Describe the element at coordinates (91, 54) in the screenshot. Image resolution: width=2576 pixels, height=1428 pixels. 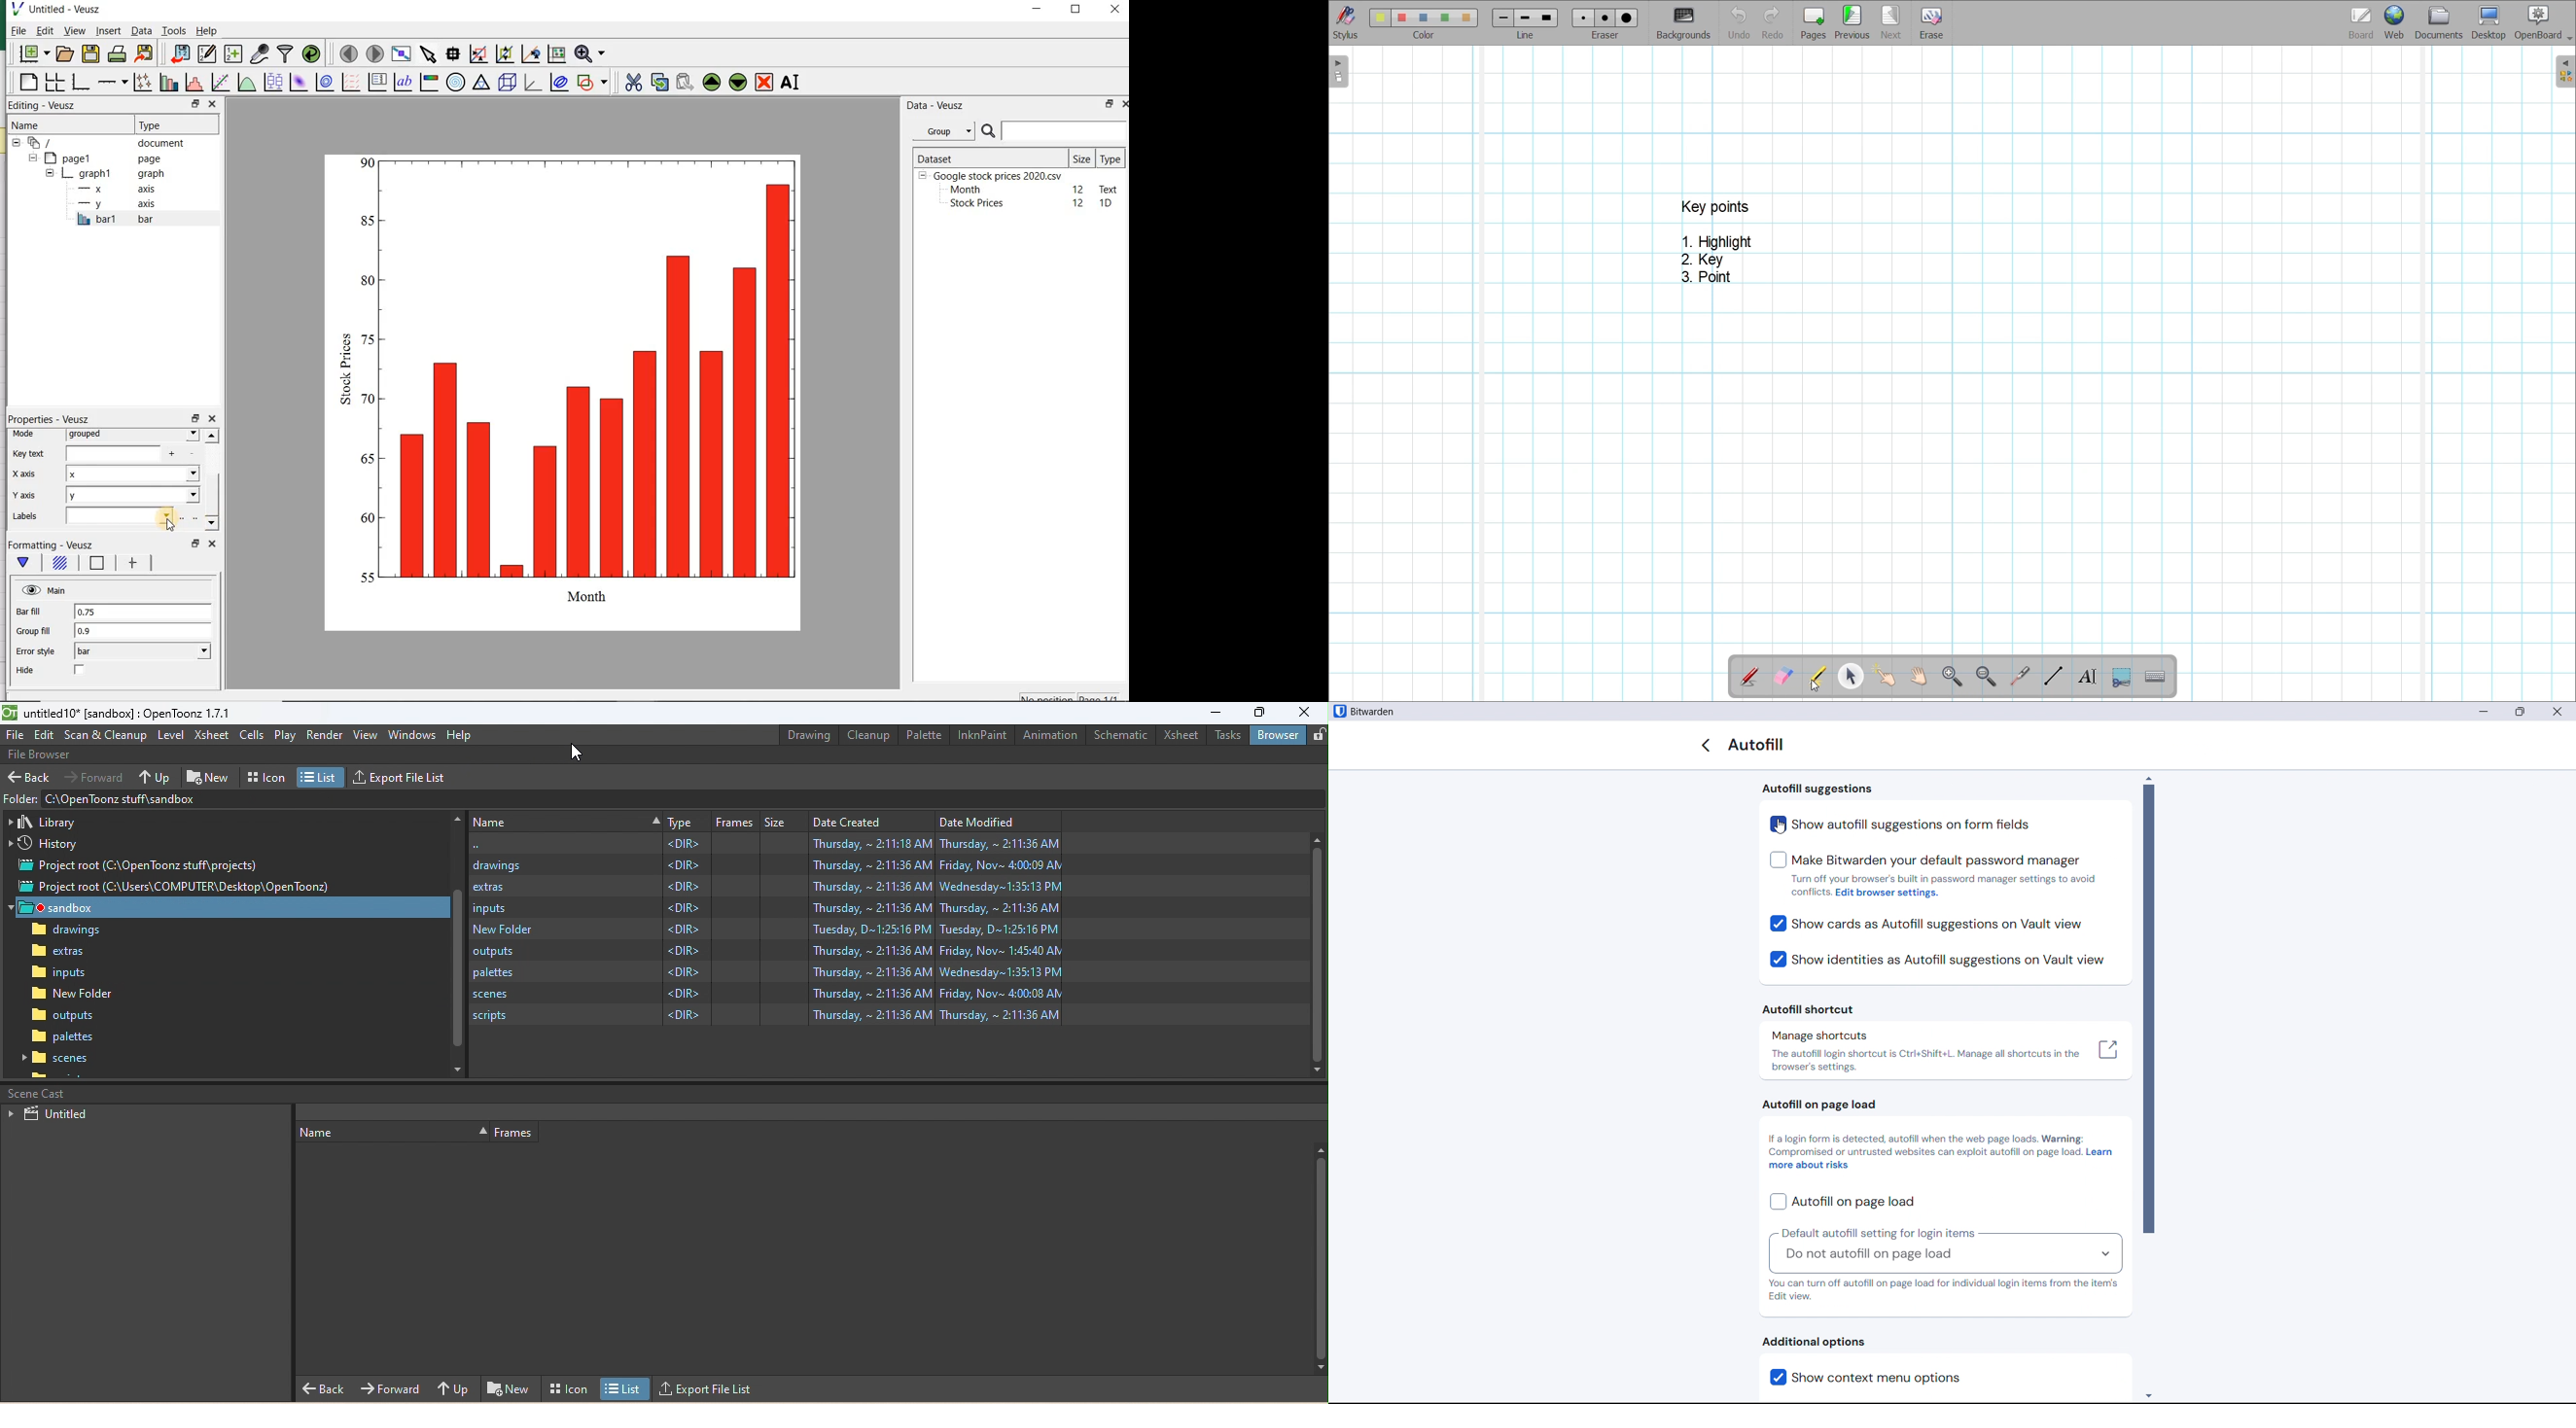
I see `save the document` at that location.